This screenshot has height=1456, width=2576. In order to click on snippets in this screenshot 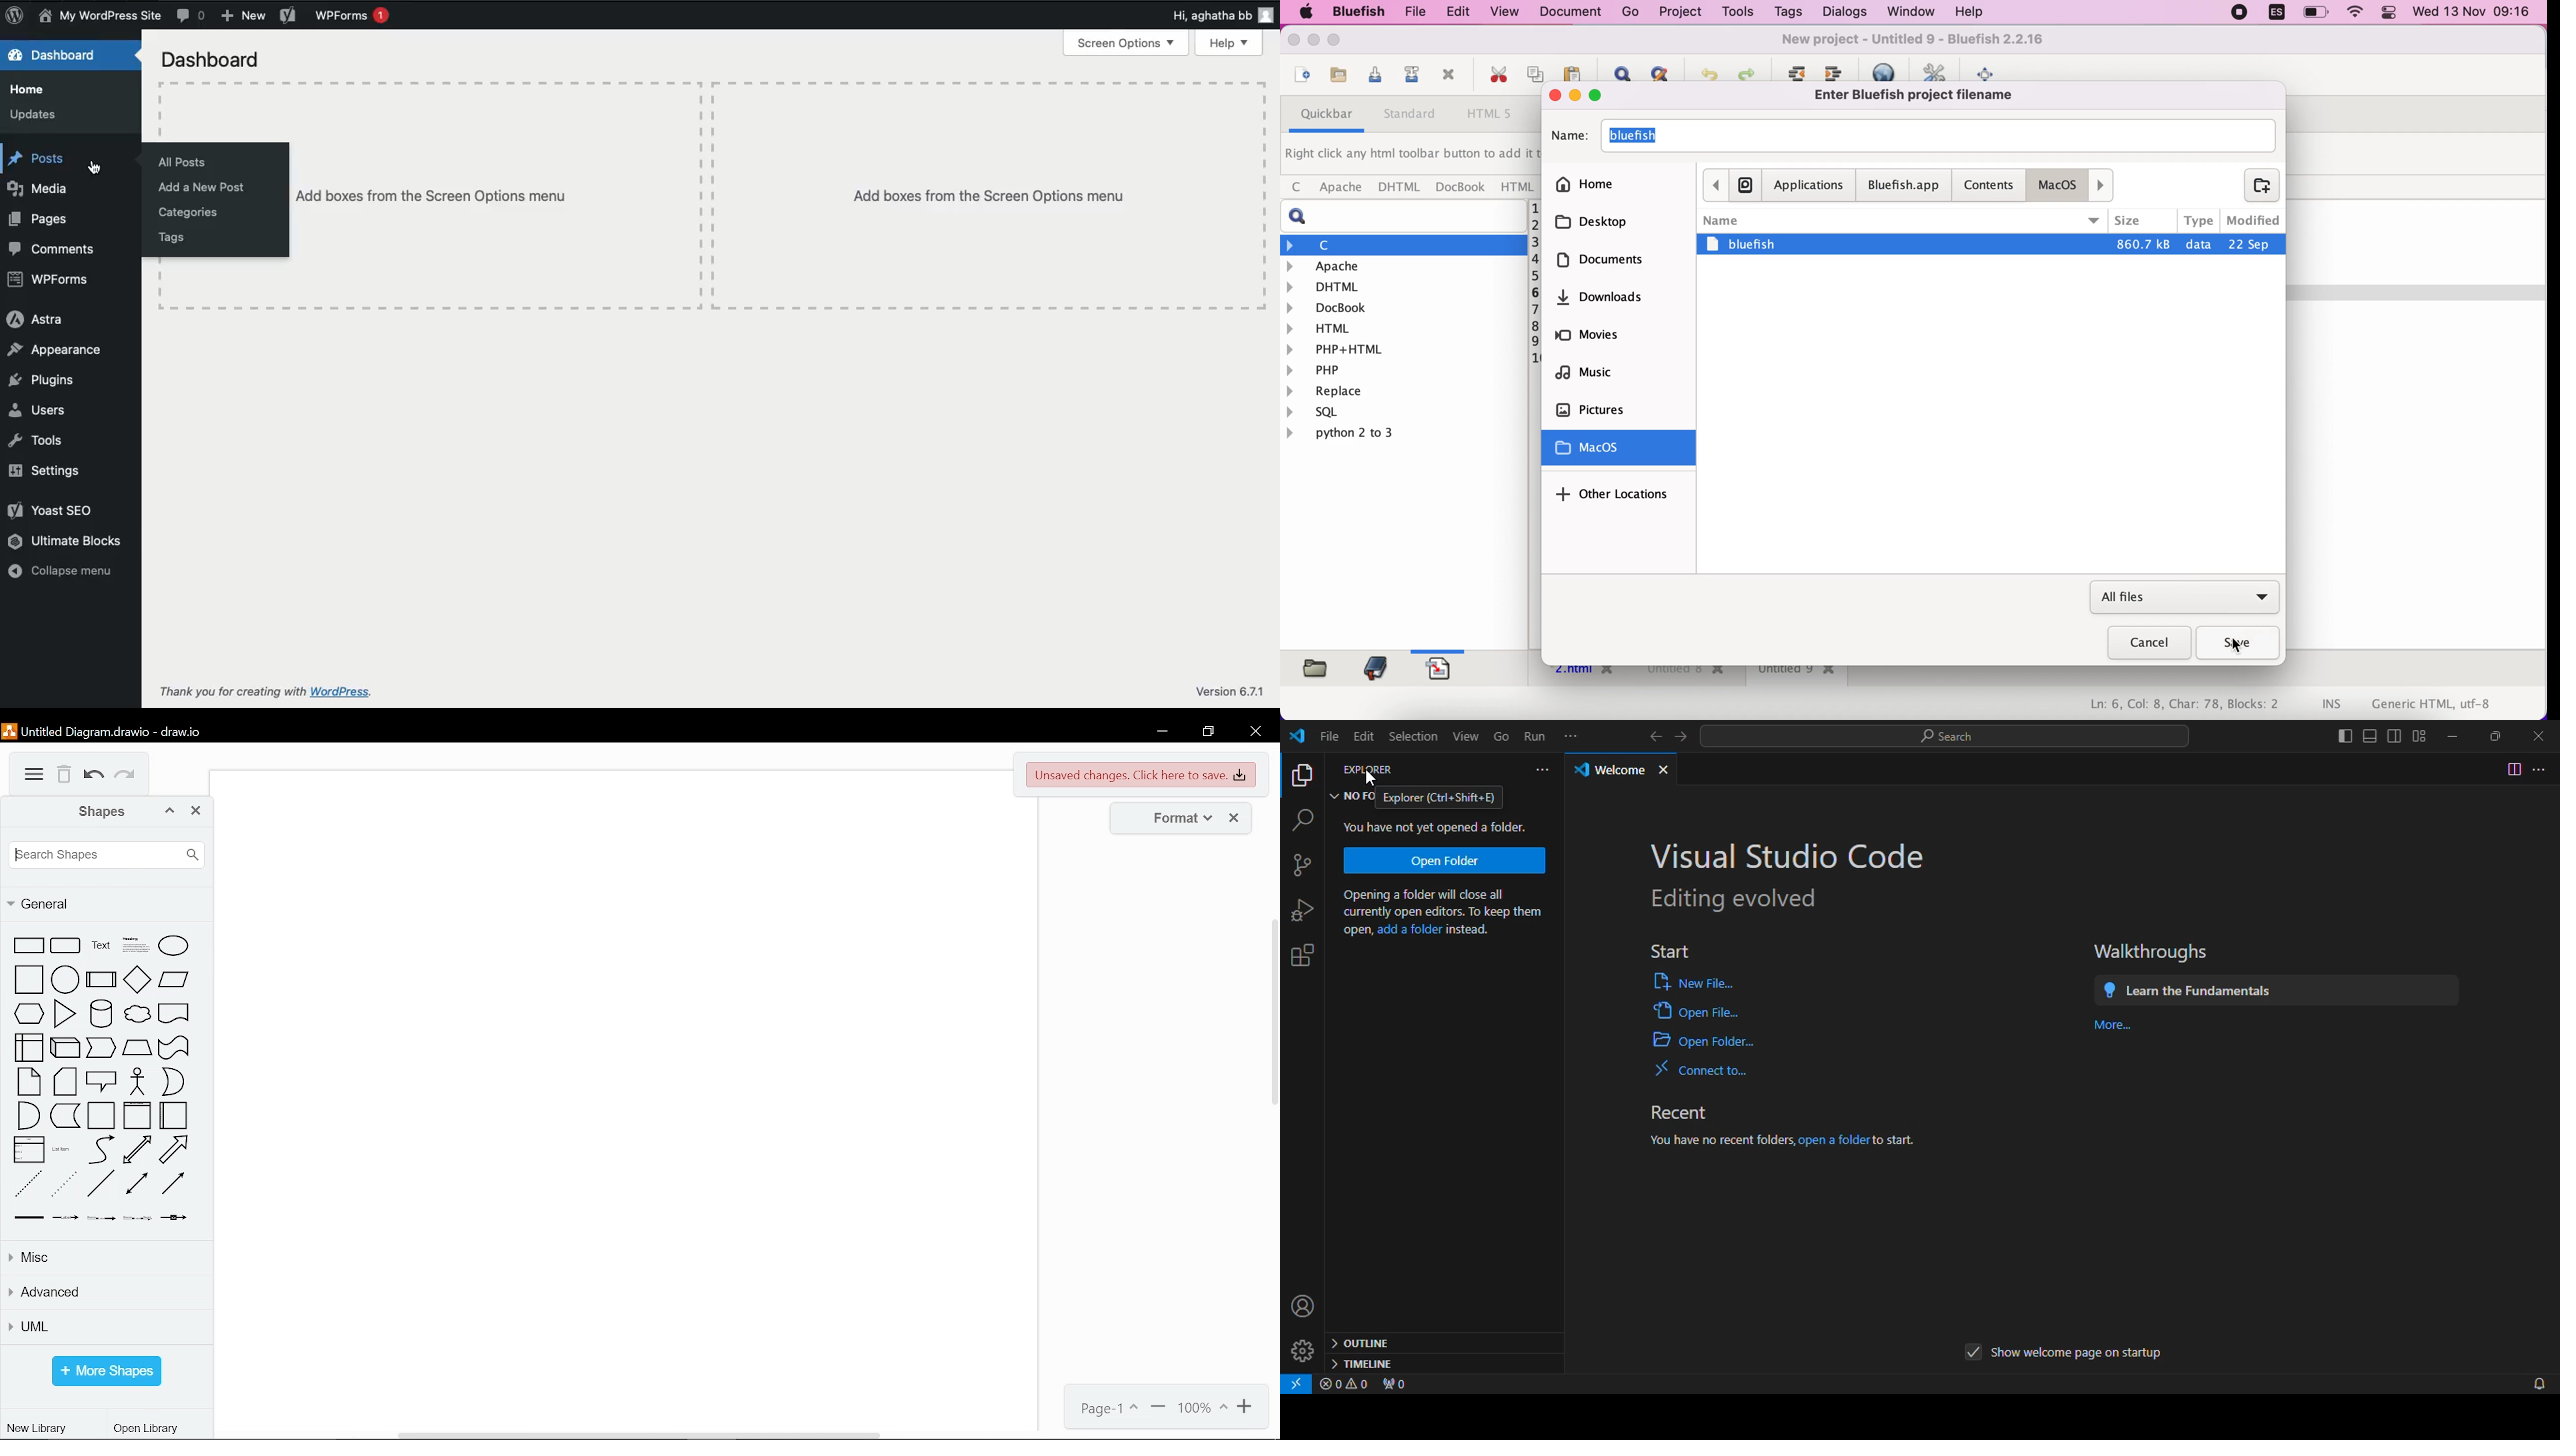, I will do `click(1444, 667)`.